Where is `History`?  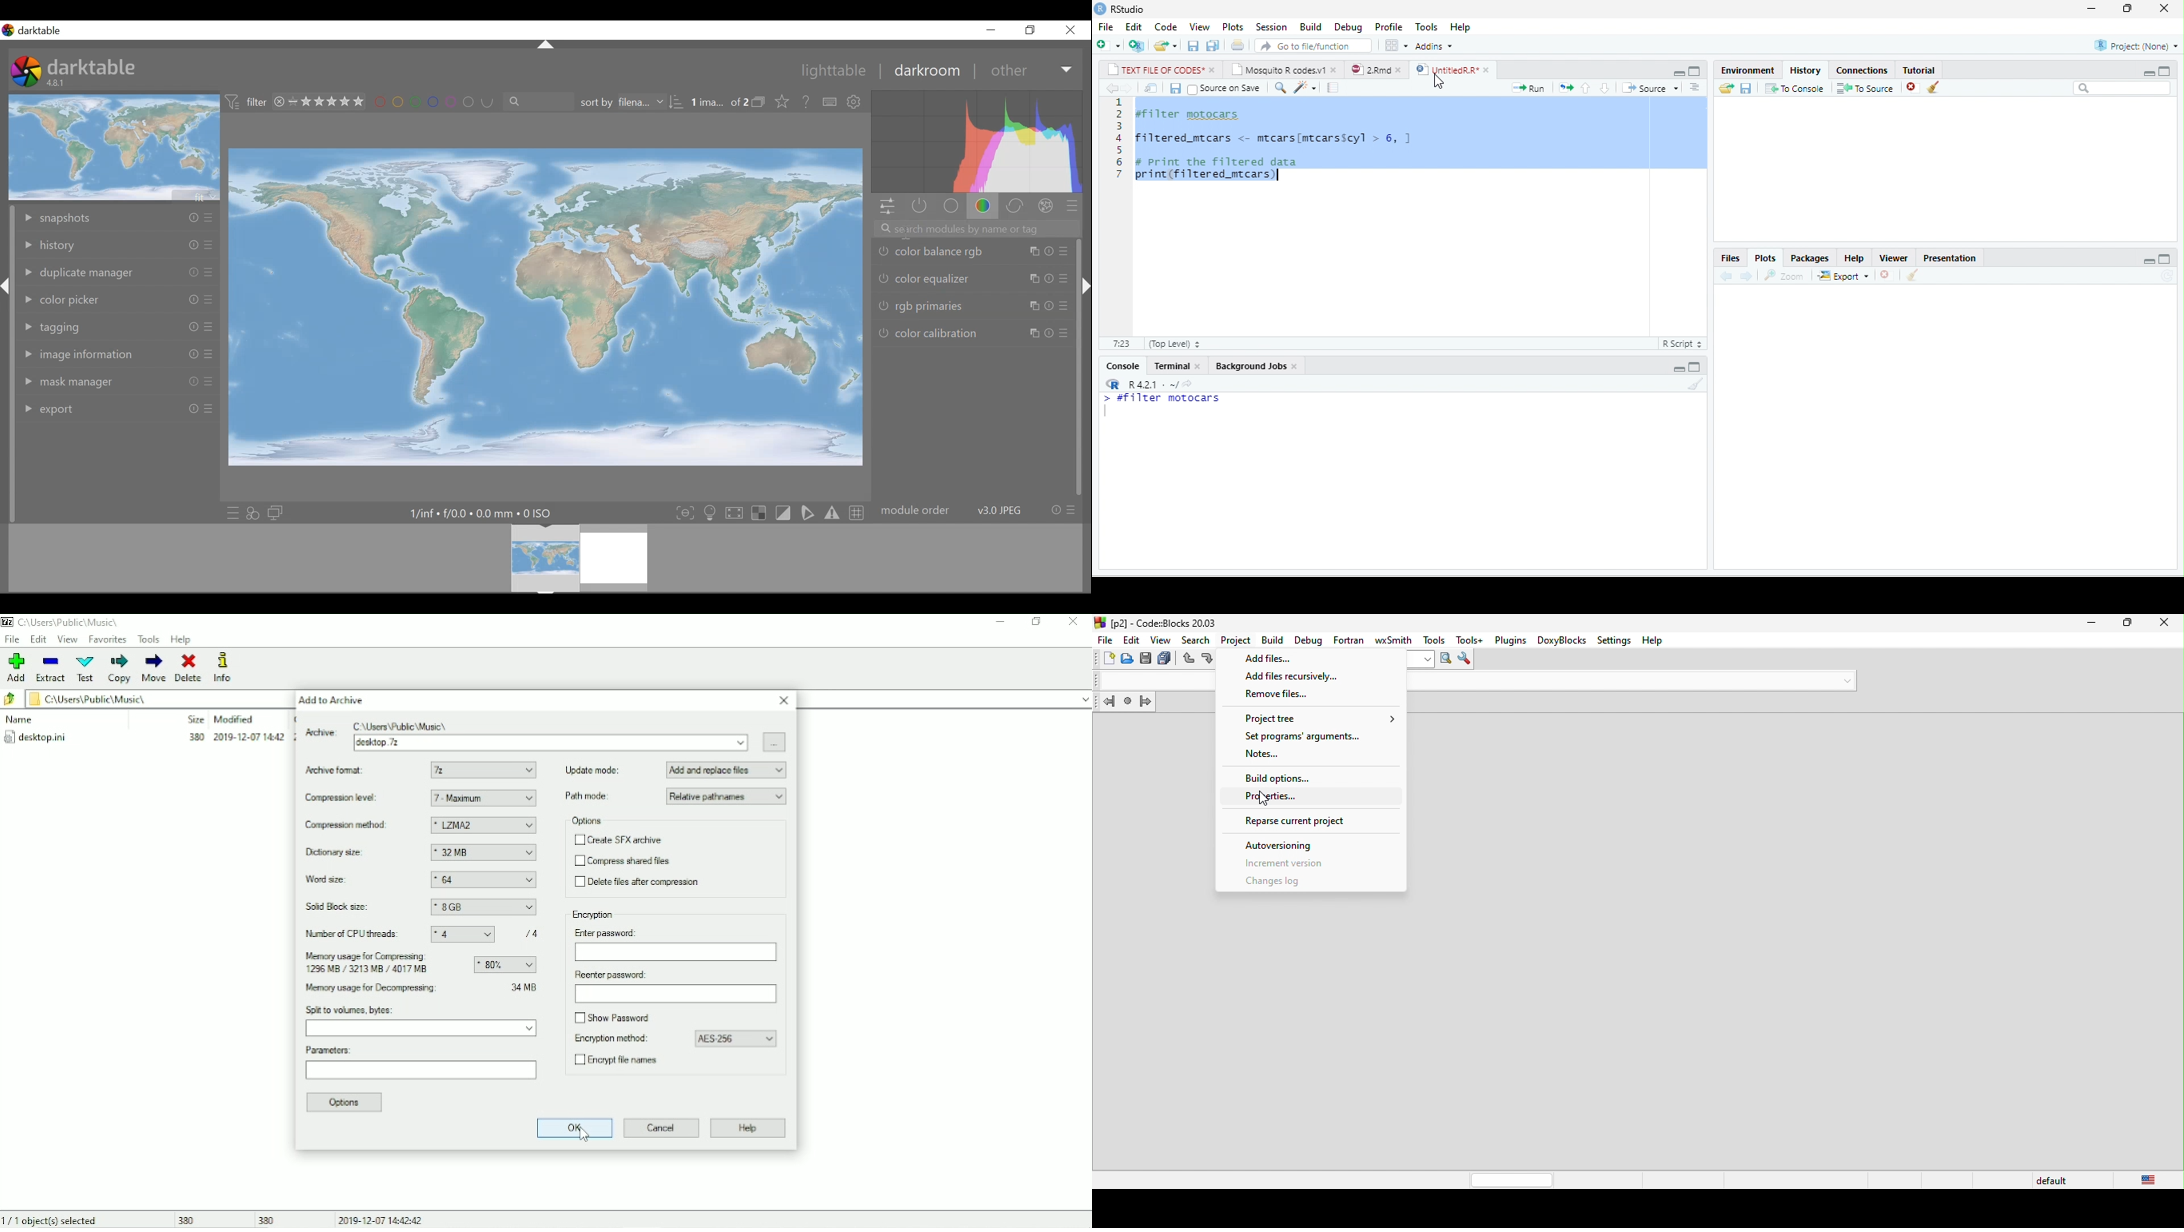 History is located at coordinates (1805, 70).